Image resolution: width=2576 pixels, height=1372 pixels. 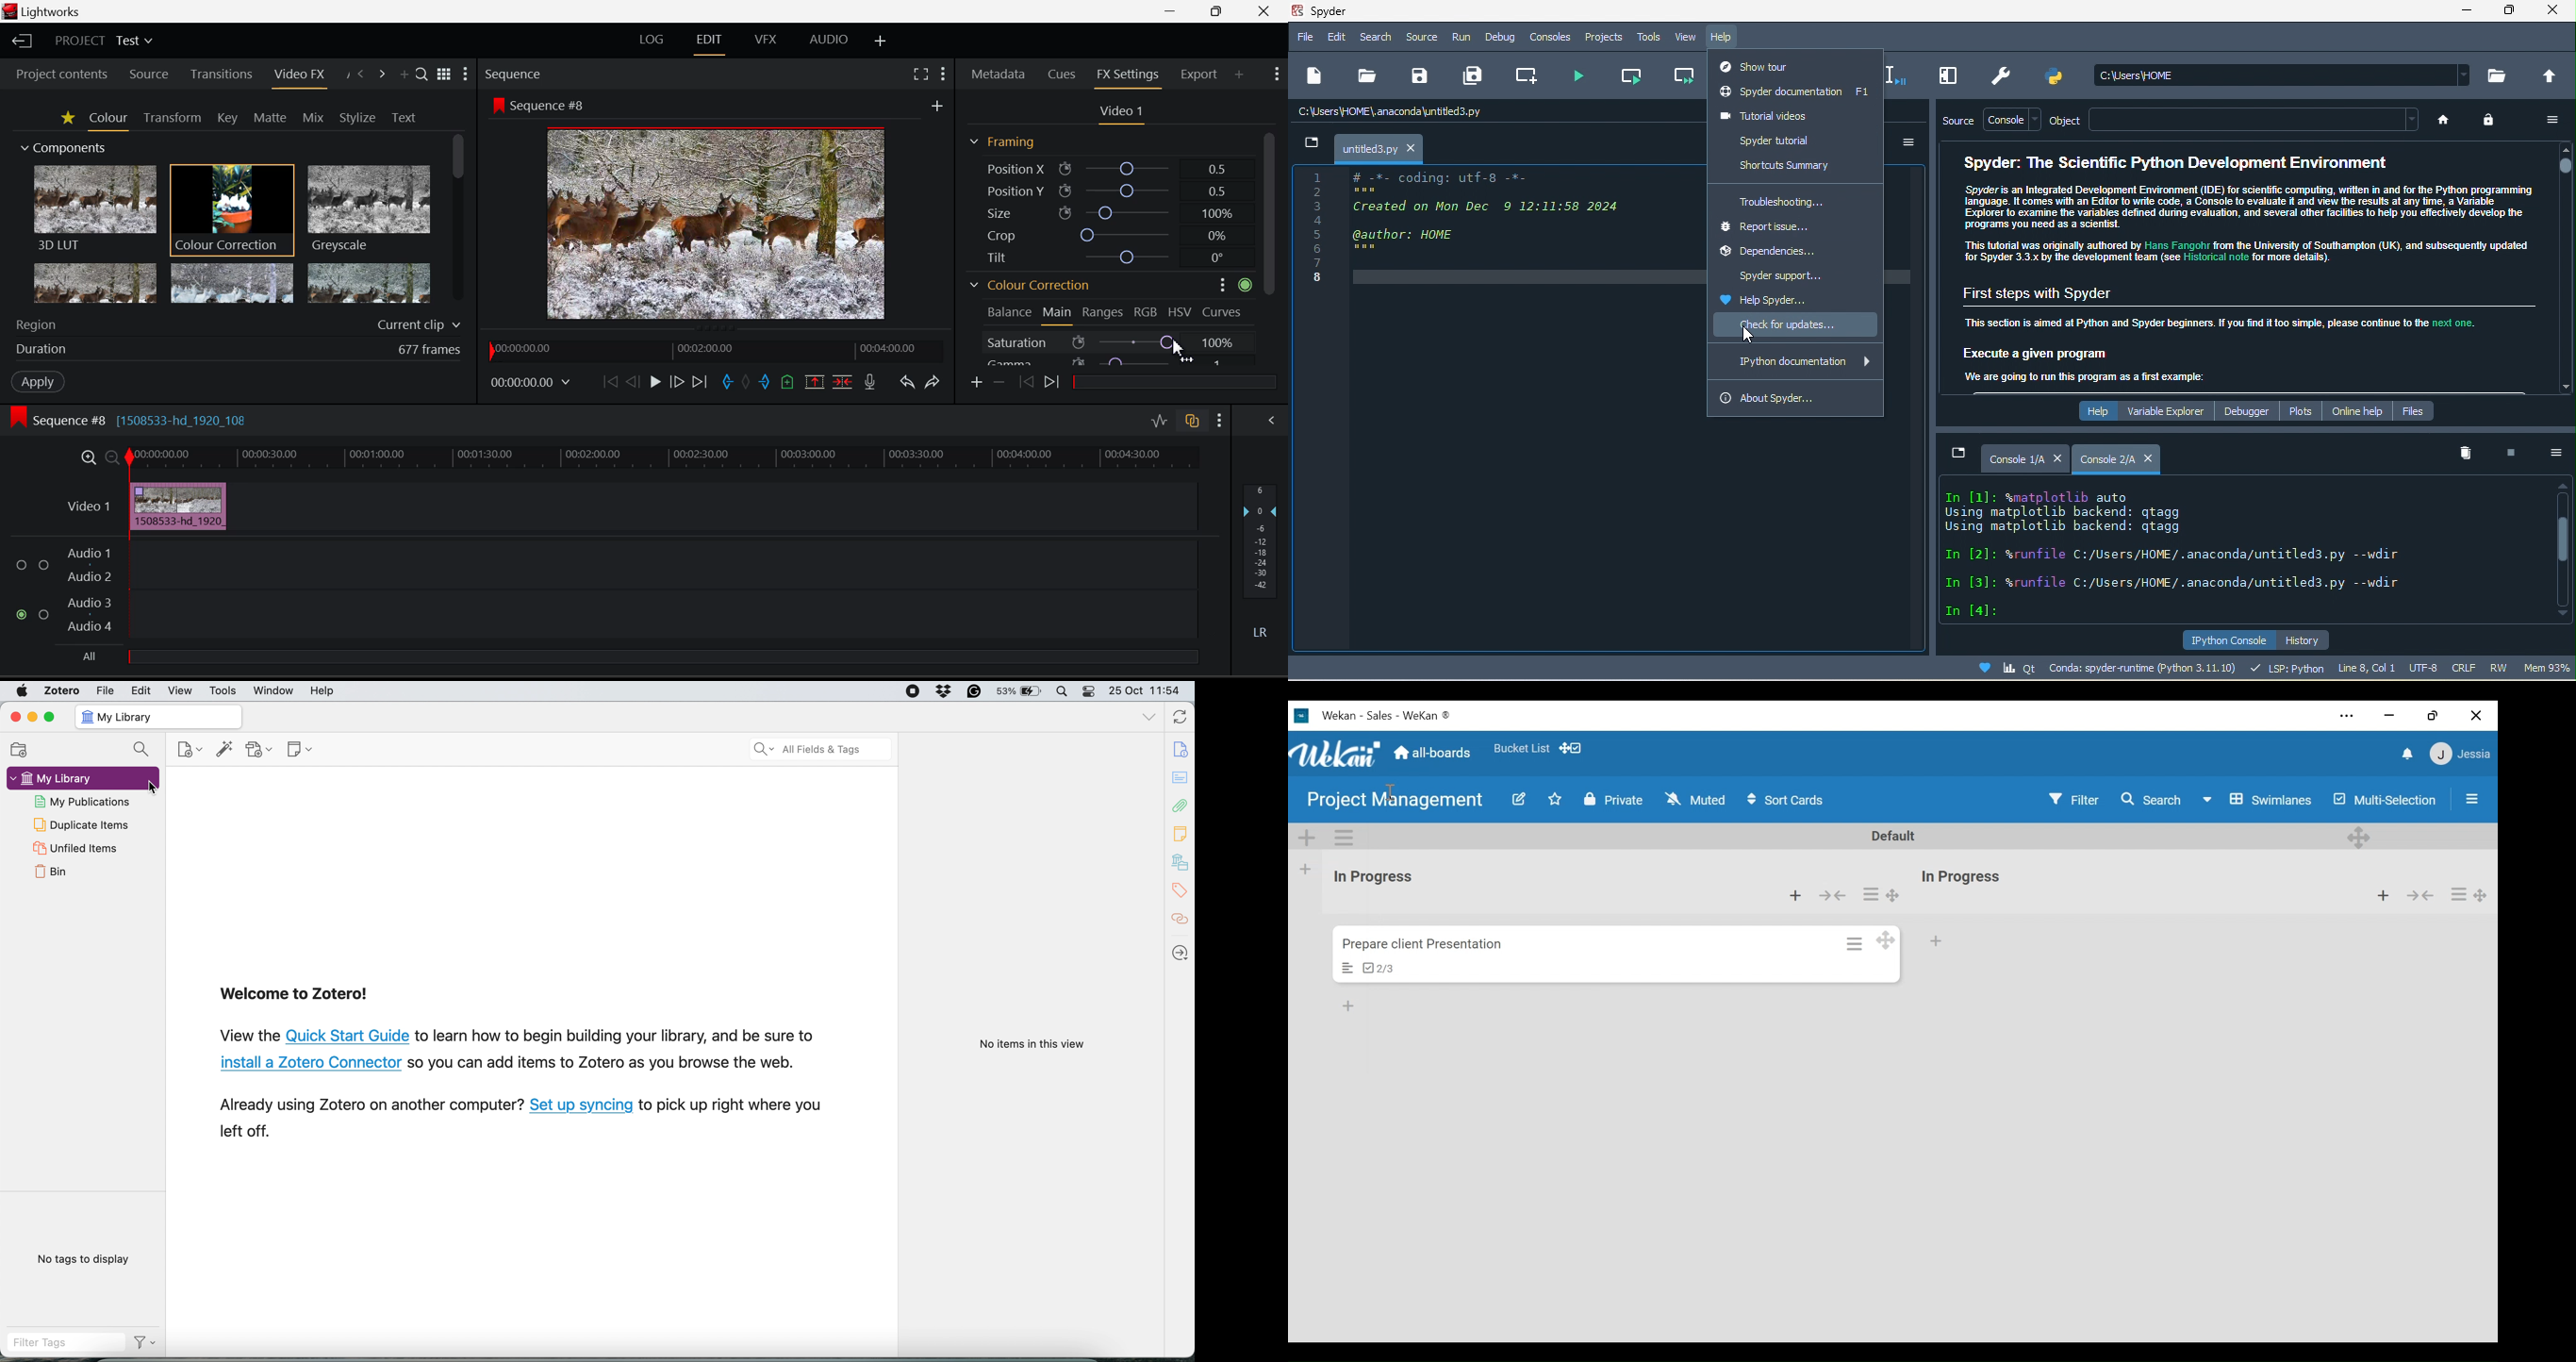 I want to click on vertical scroll bar, so click(x=2565, y=549).